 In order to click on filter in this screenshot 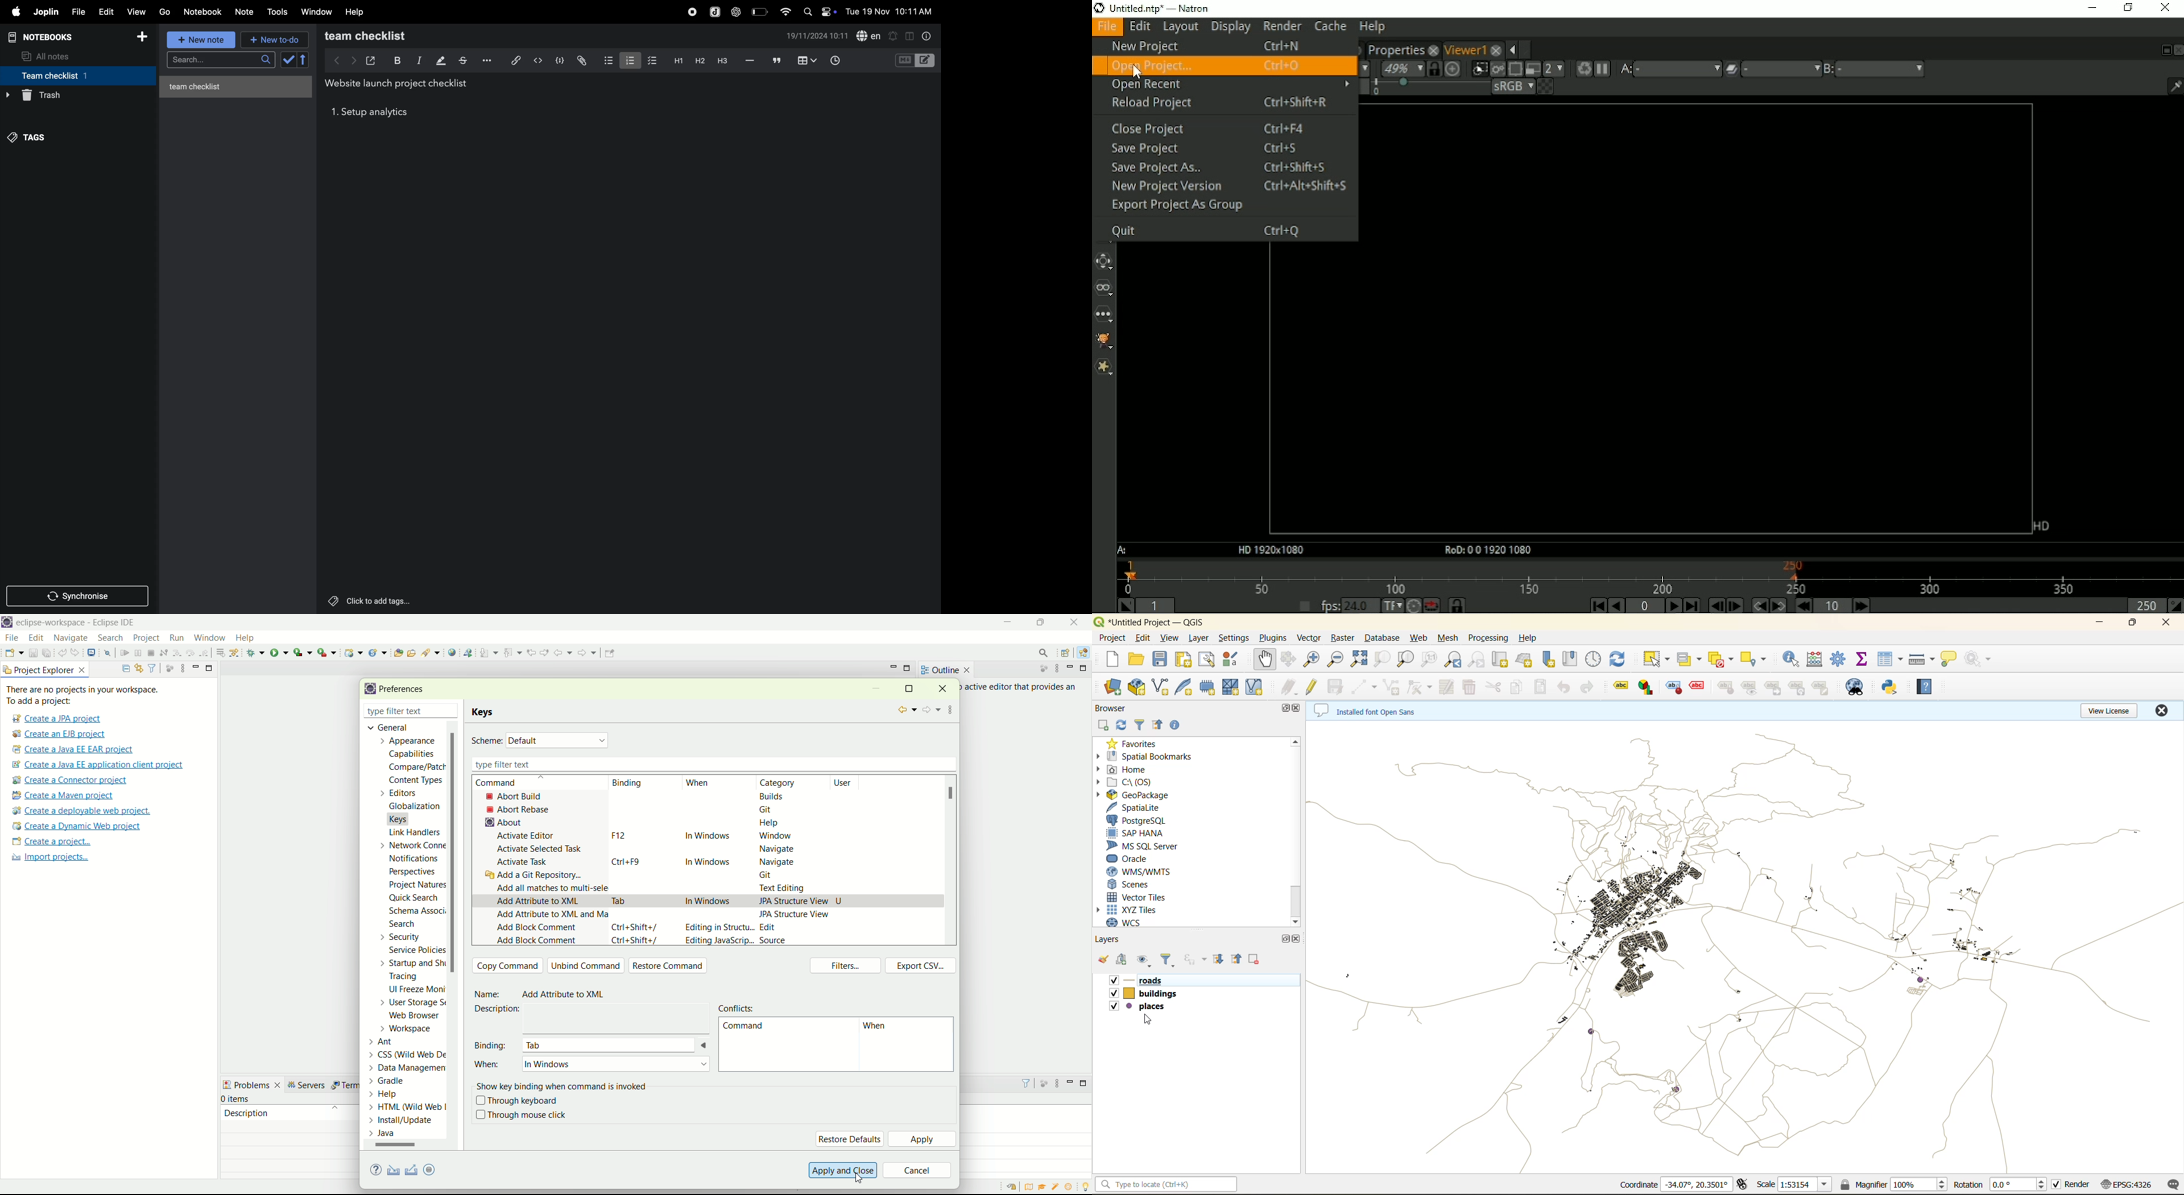, I will do `click(1136, 726)`.